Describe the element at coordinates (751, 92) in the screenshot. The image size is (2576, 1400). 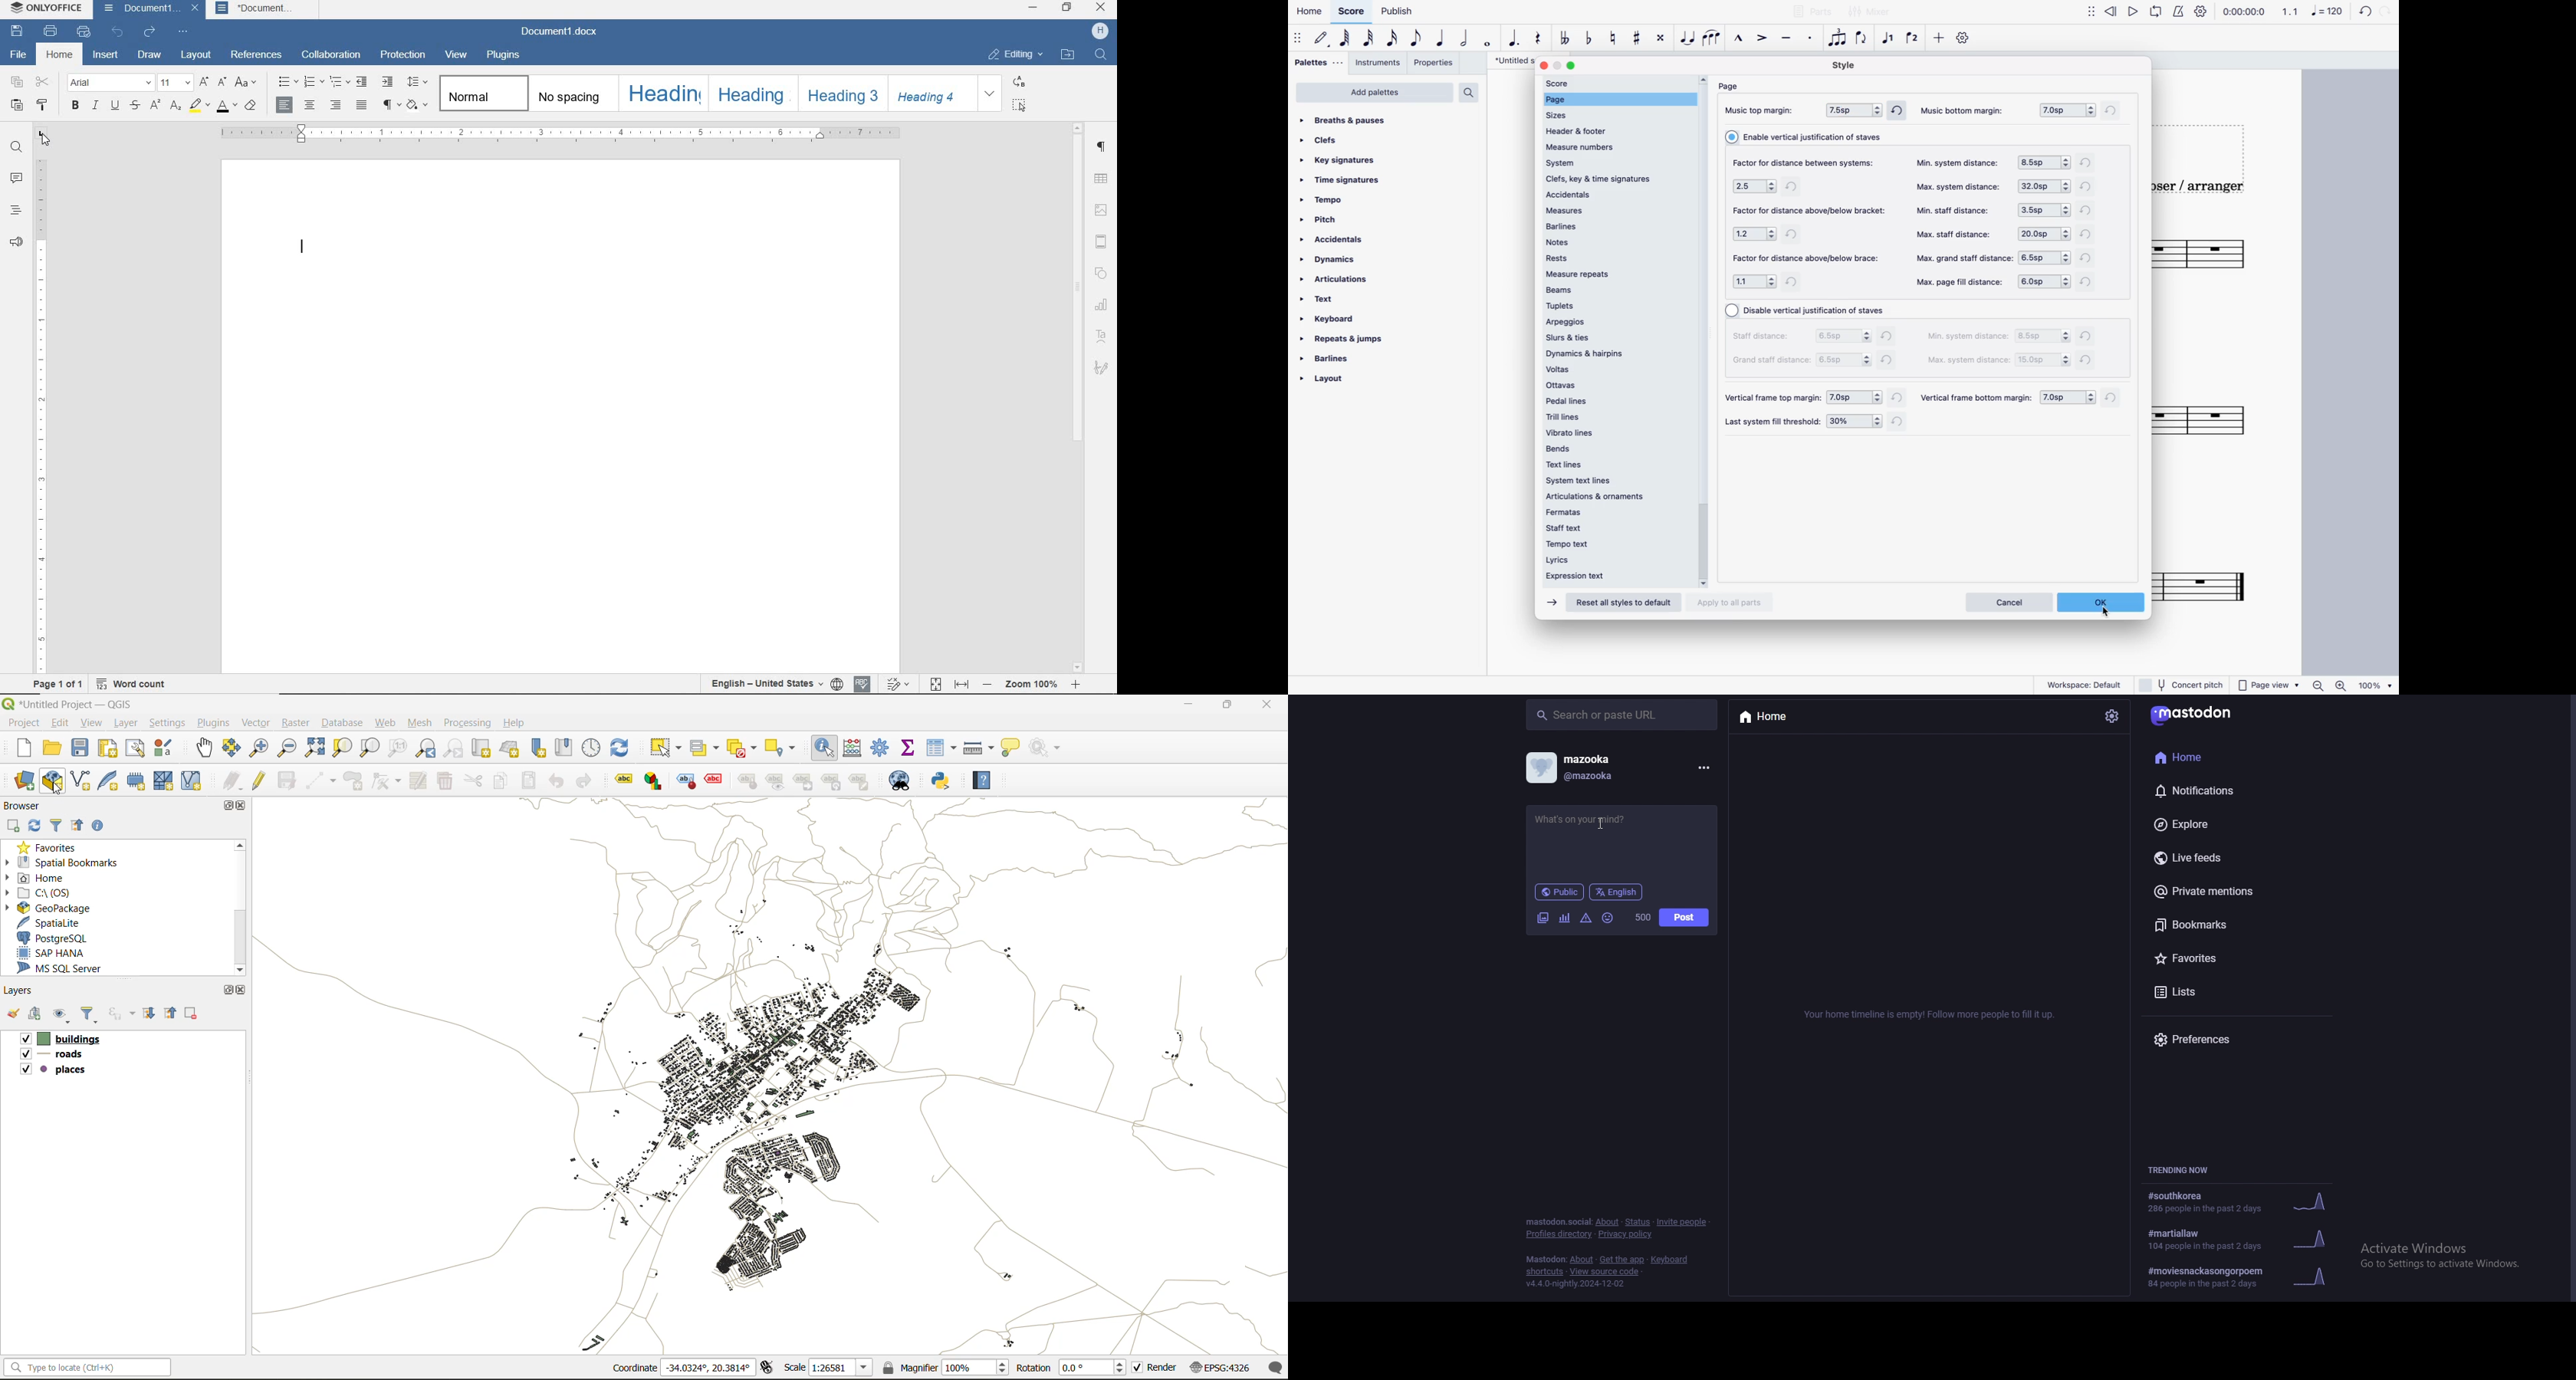
I see `HEADING 2` at that location.